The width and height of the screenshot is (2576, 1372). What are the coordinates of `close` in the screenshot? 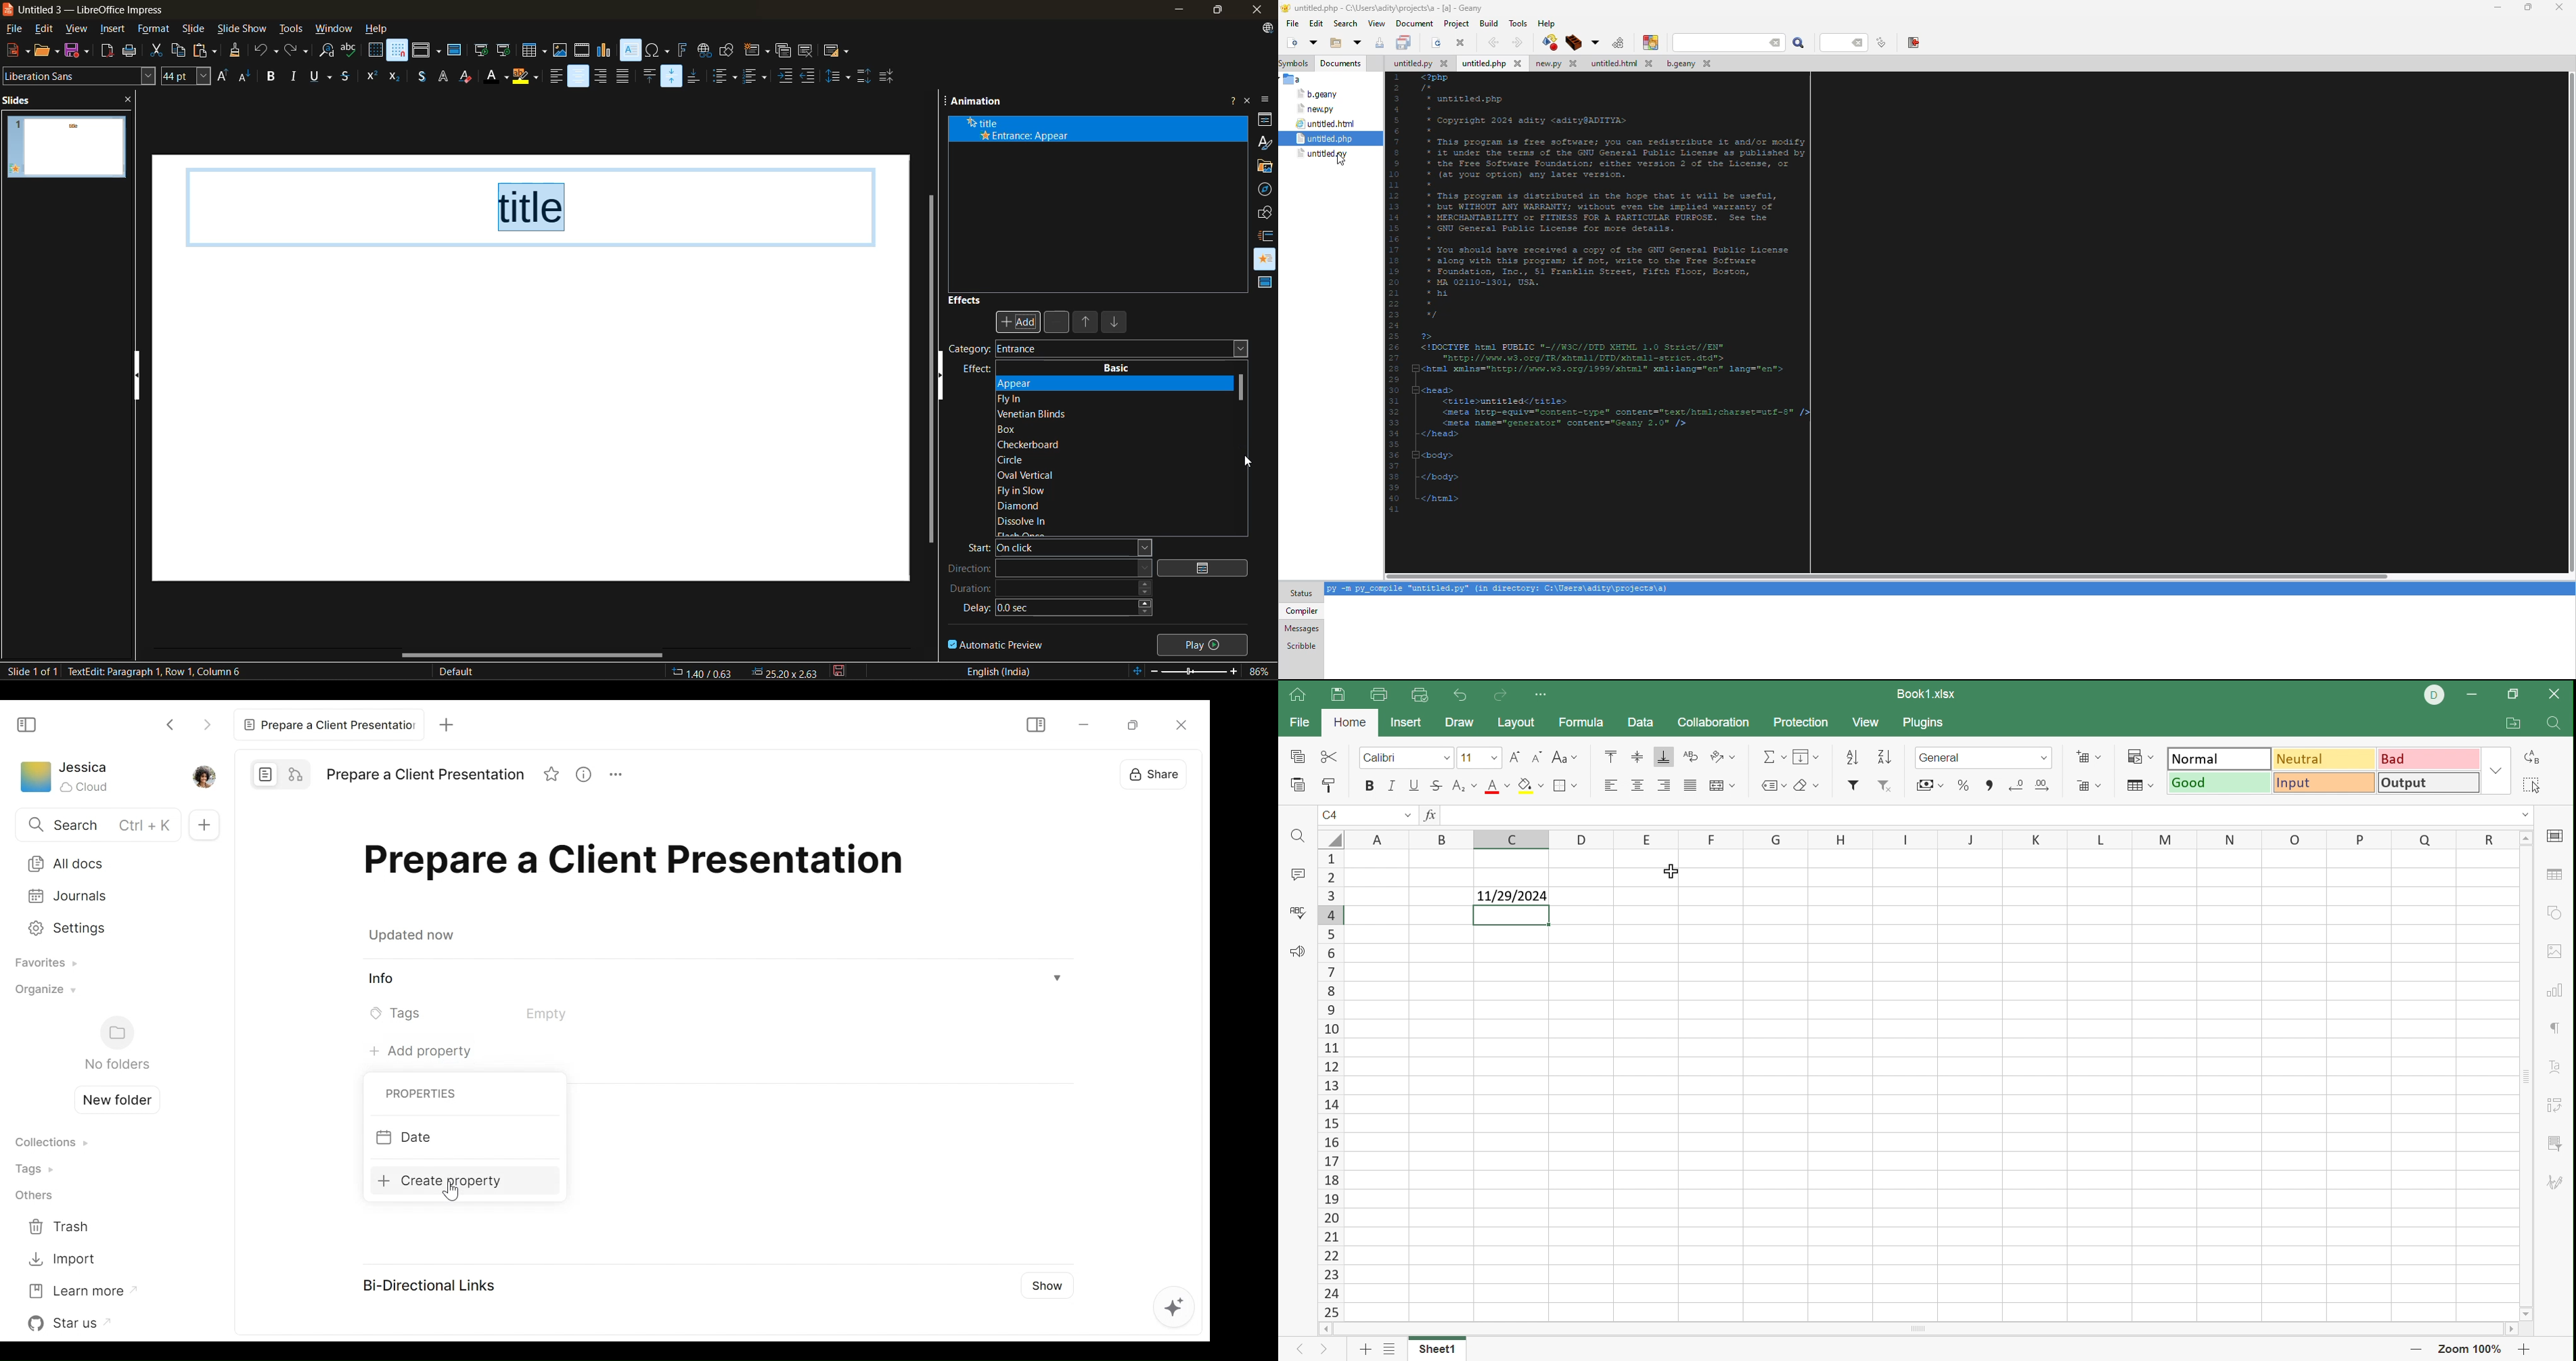 It's located at (1256, 10).